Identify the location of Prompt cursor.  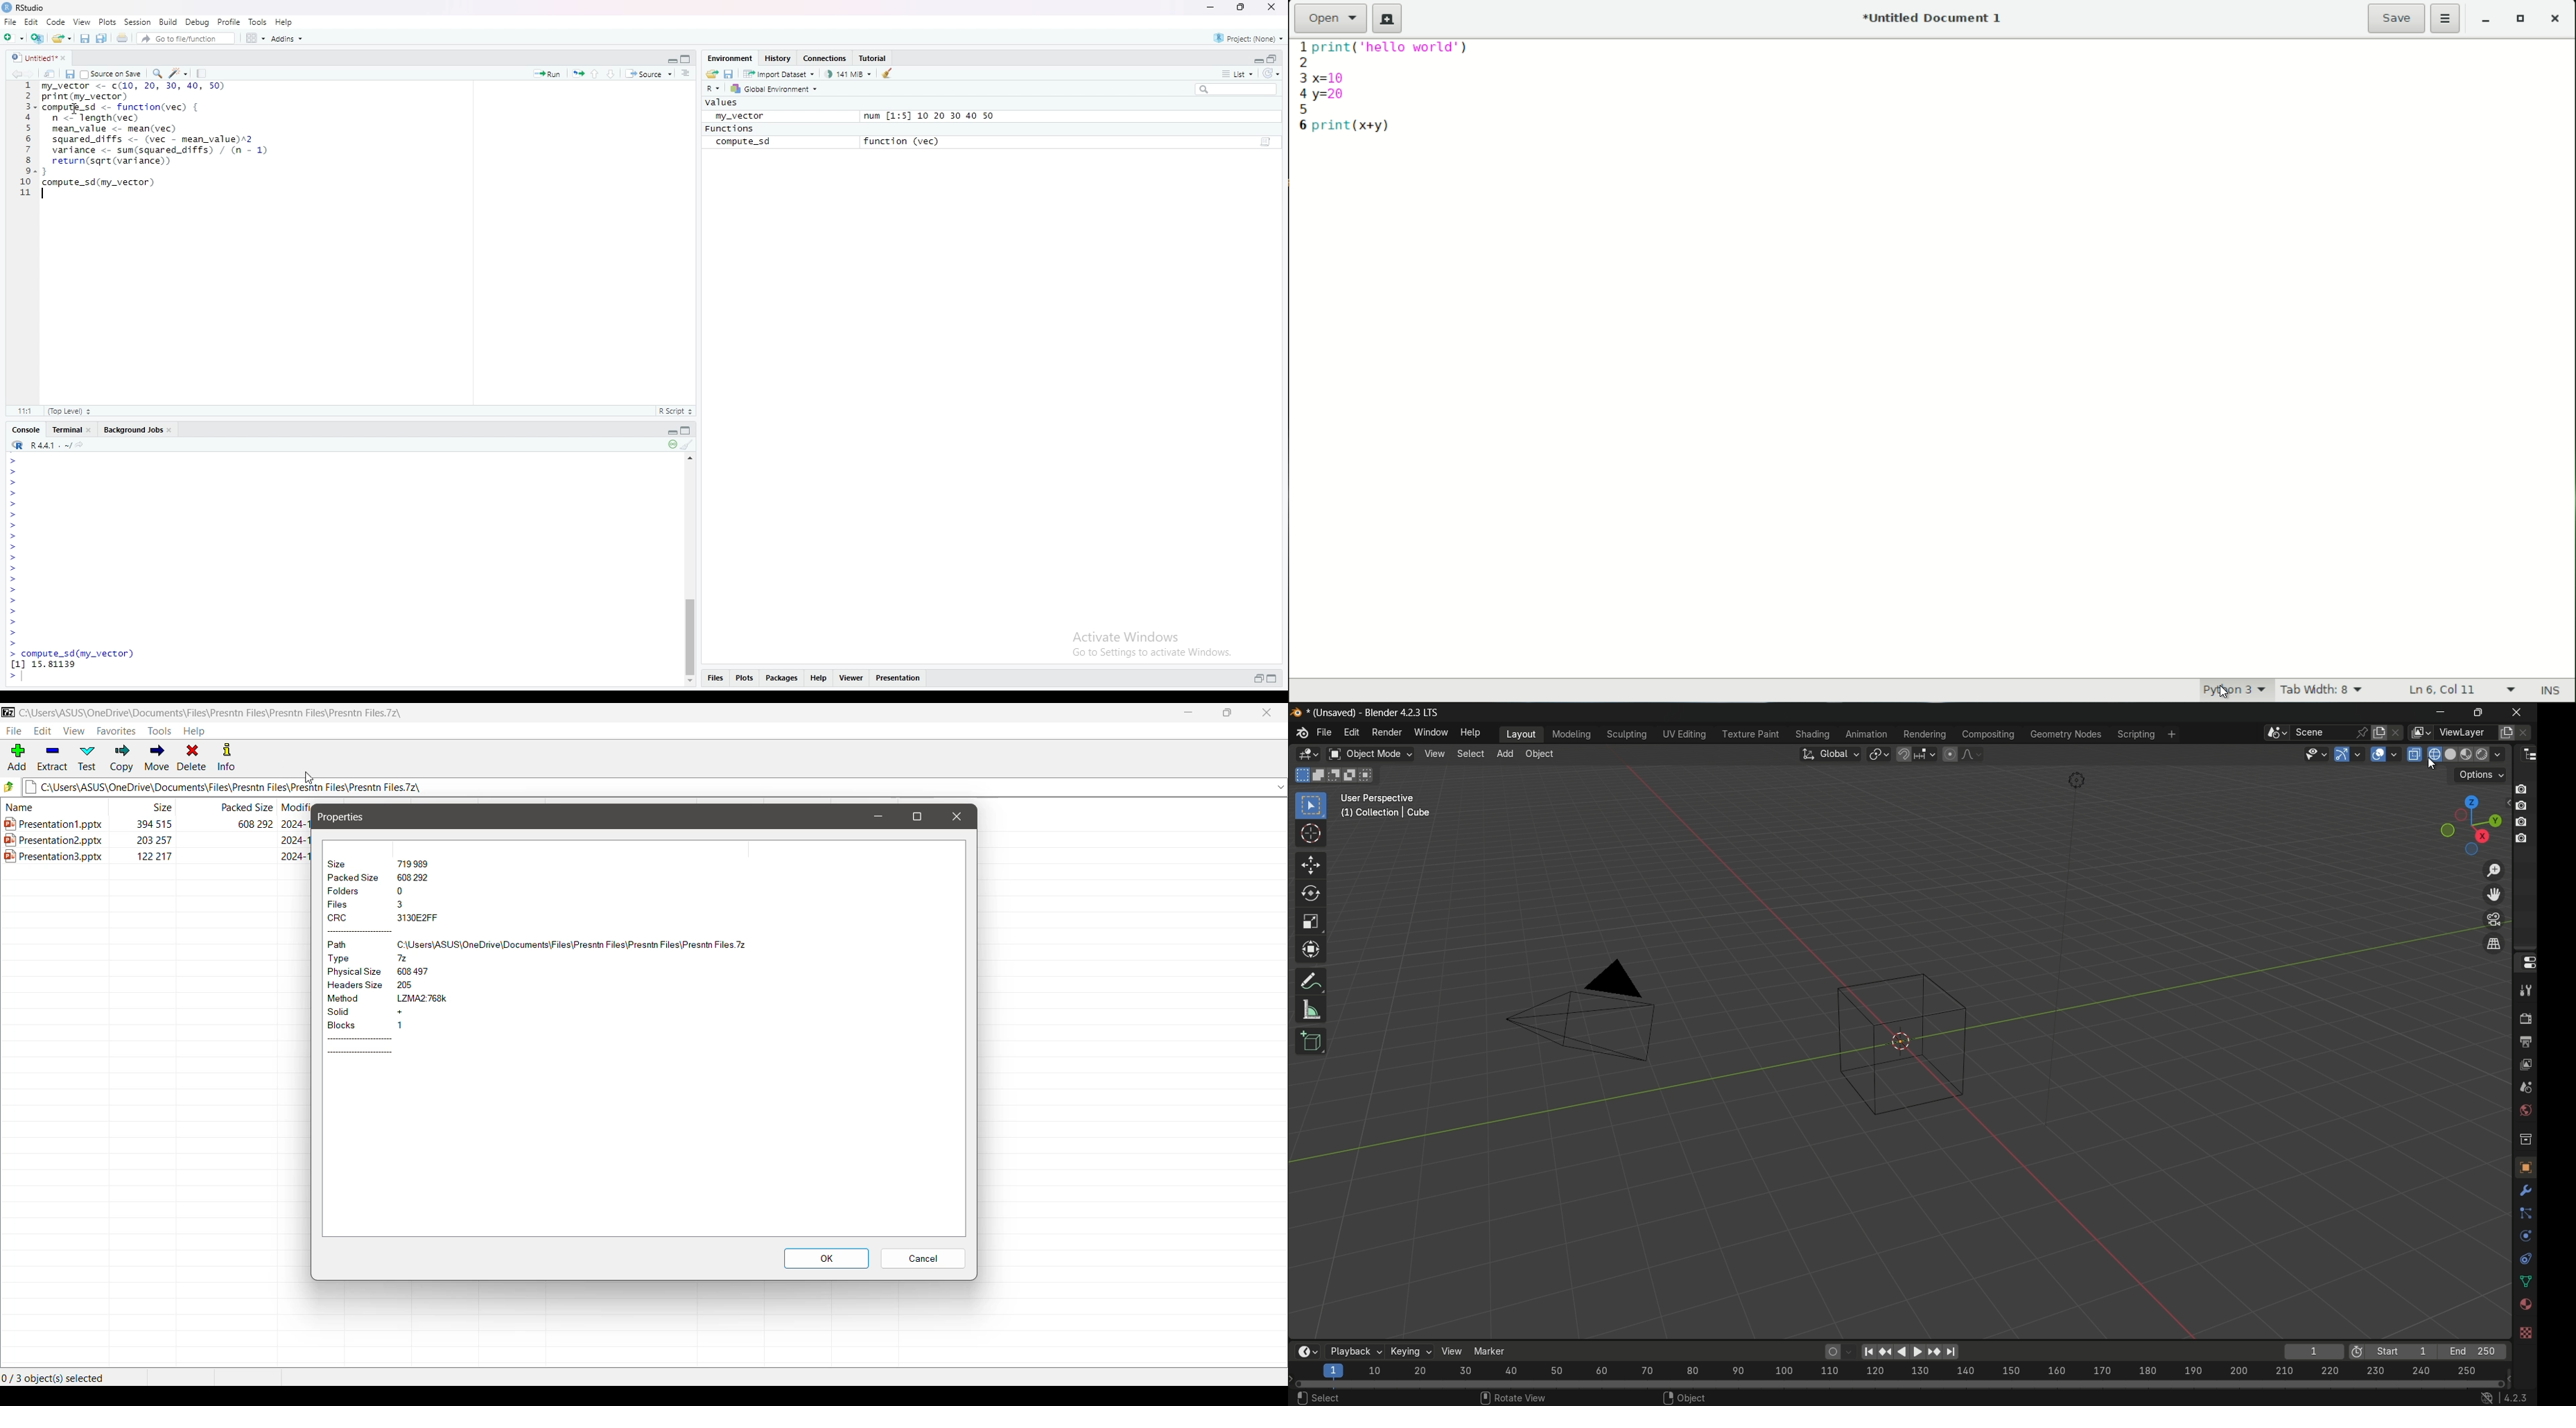
(15, 591).